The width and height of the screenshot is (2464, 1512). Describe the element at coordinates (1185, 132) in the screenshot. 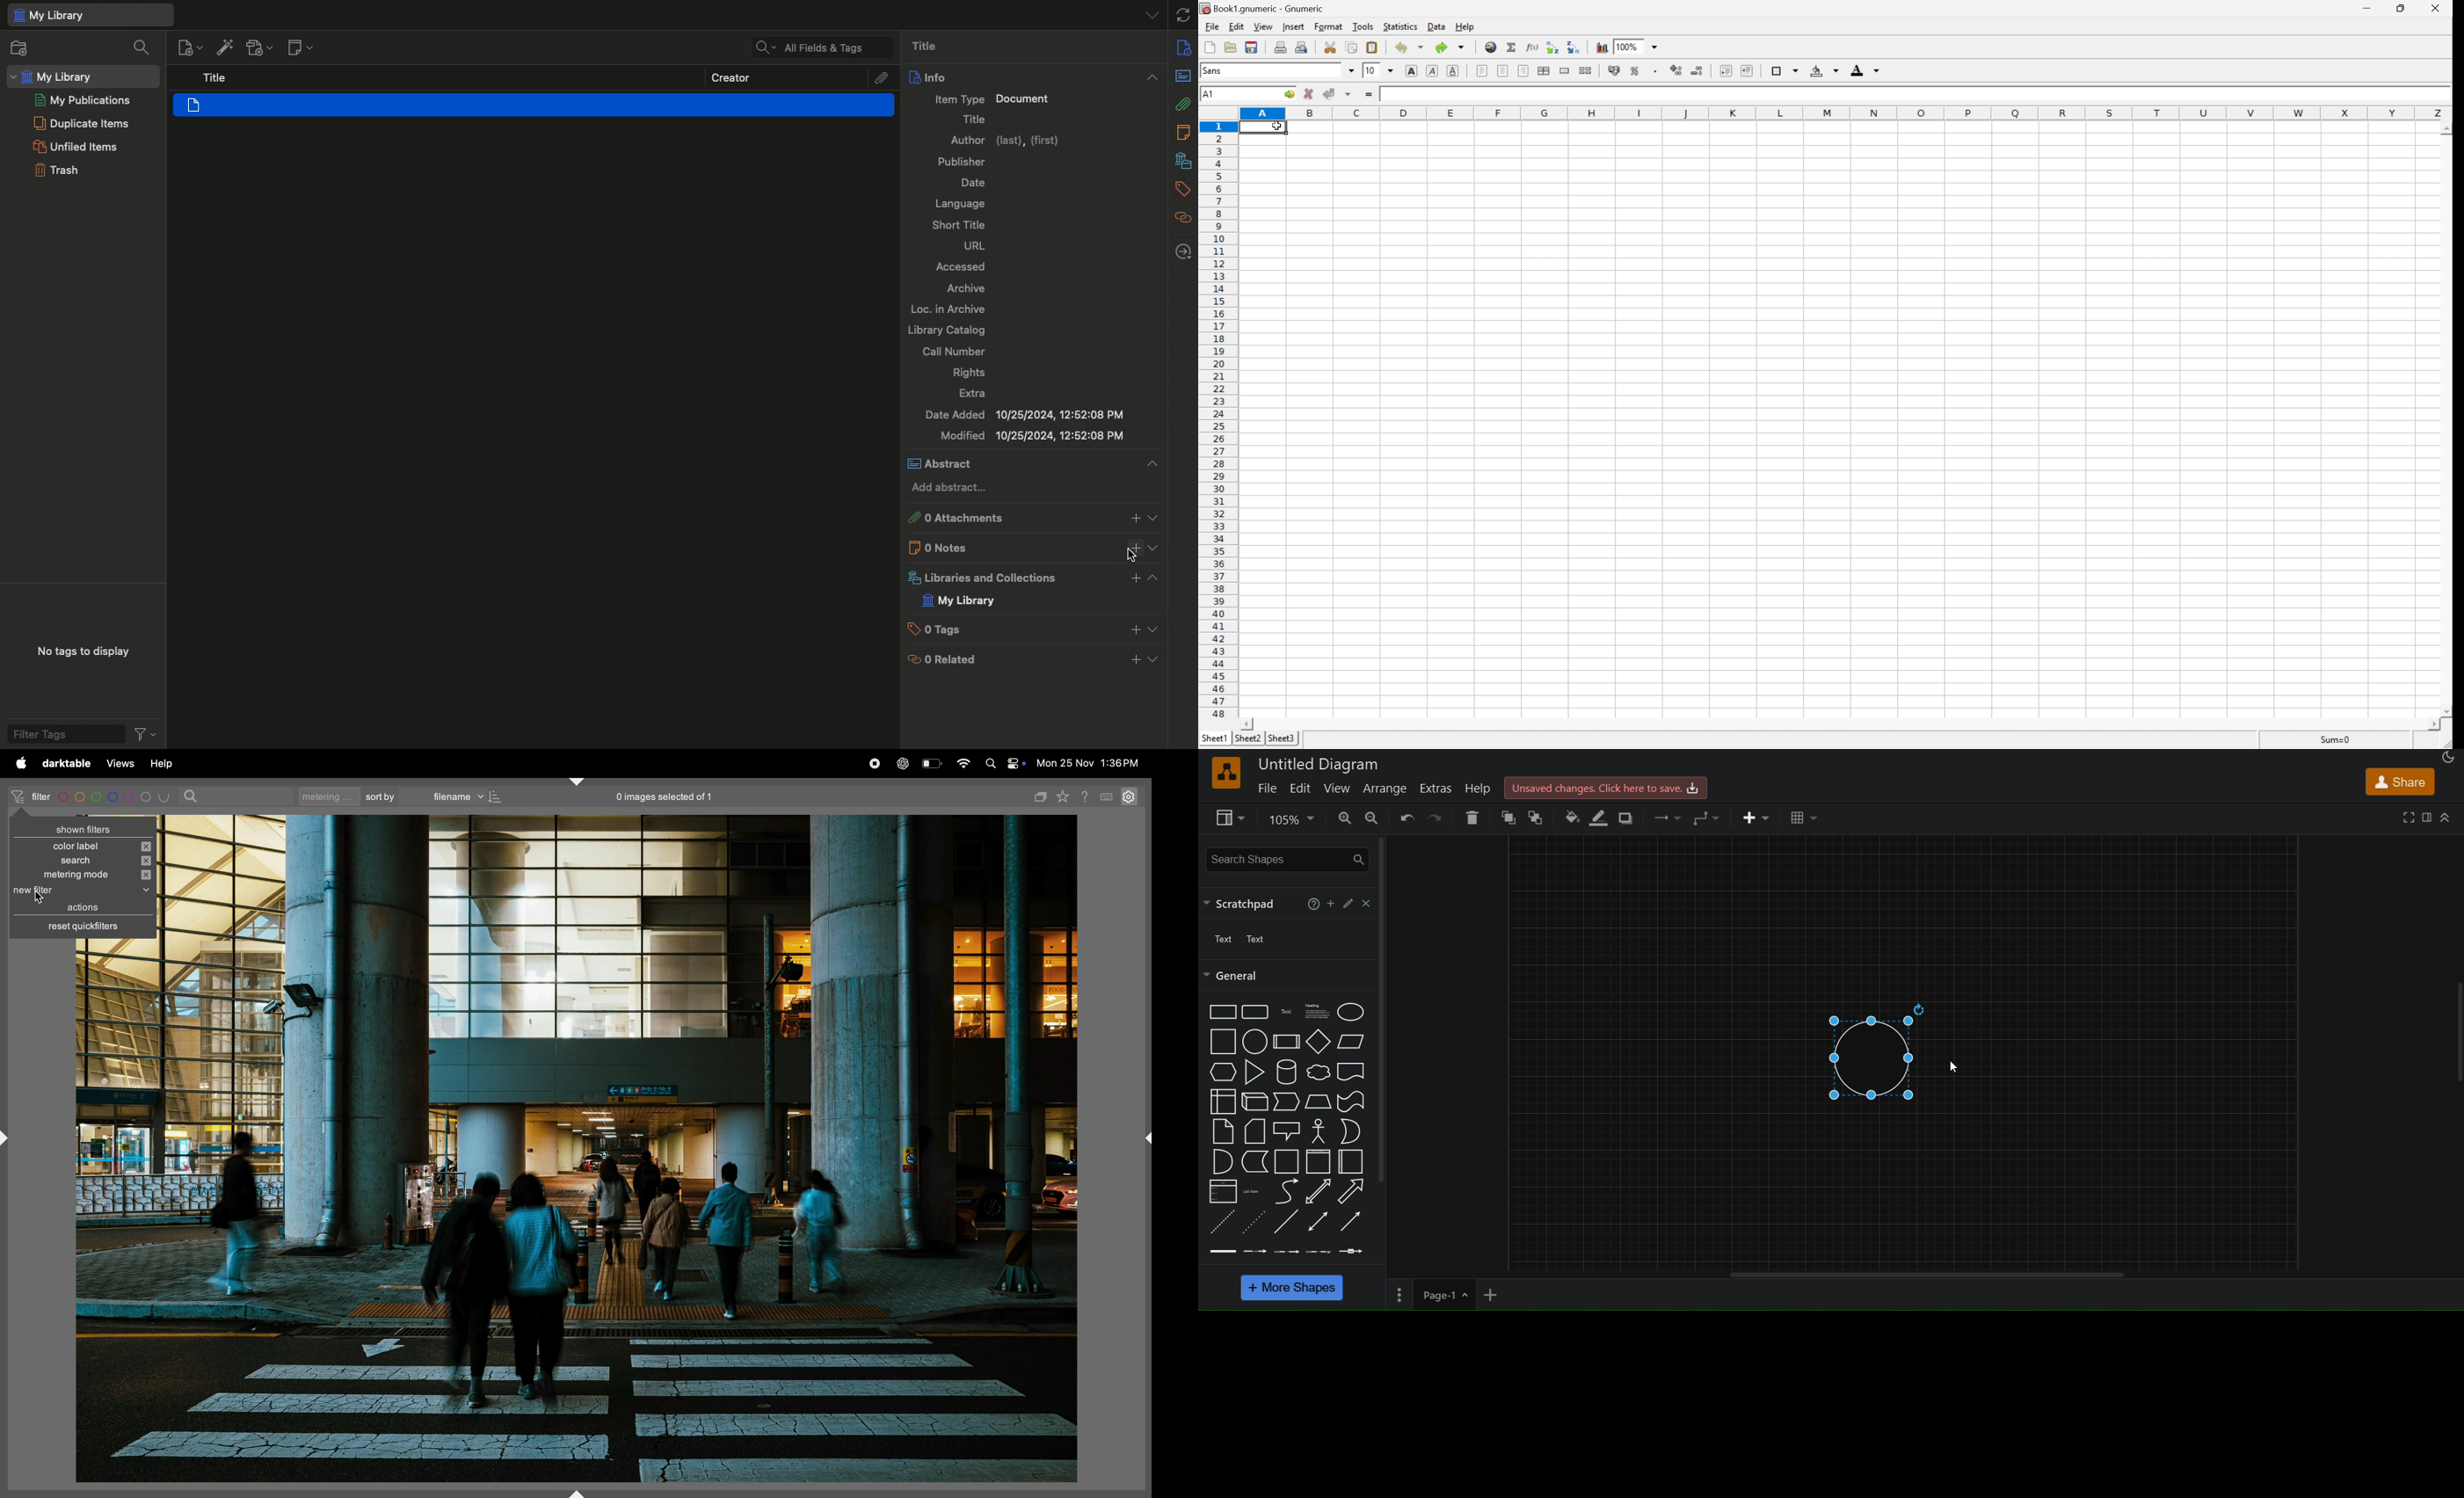

I see `Notes` at that location.